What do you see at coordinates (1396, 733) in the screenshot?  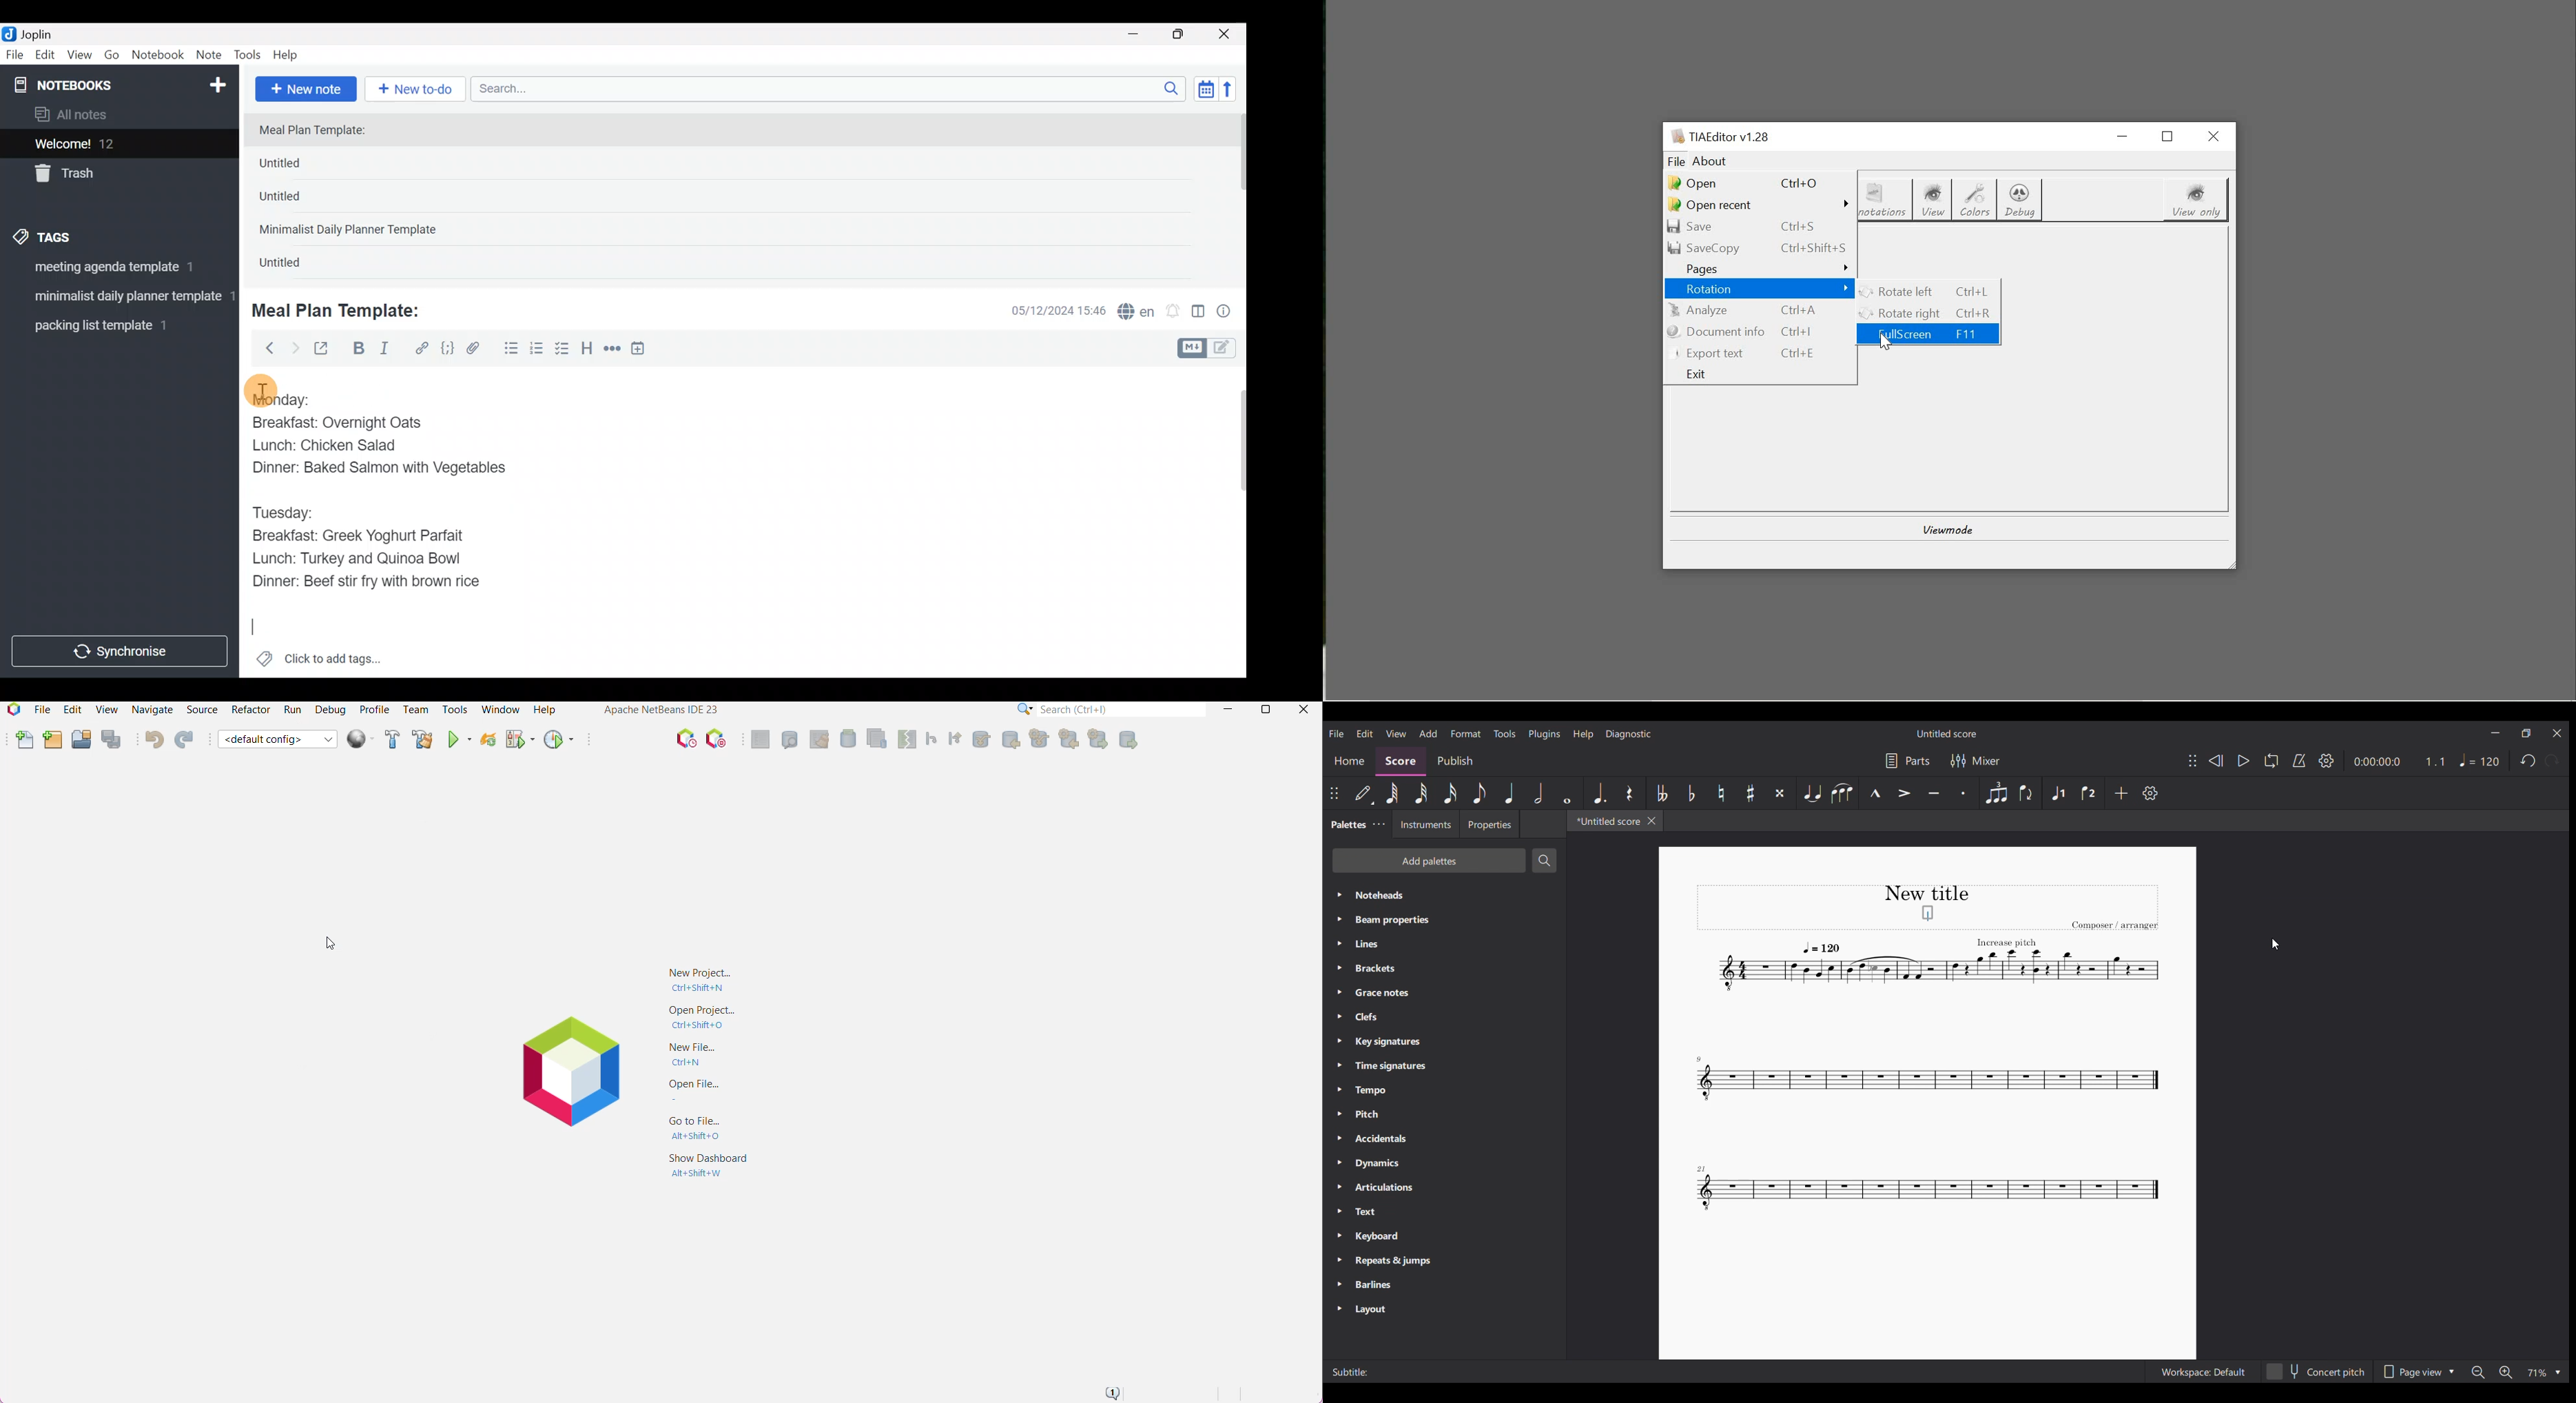 I see `View menu` at bounding box center [1396, 733].